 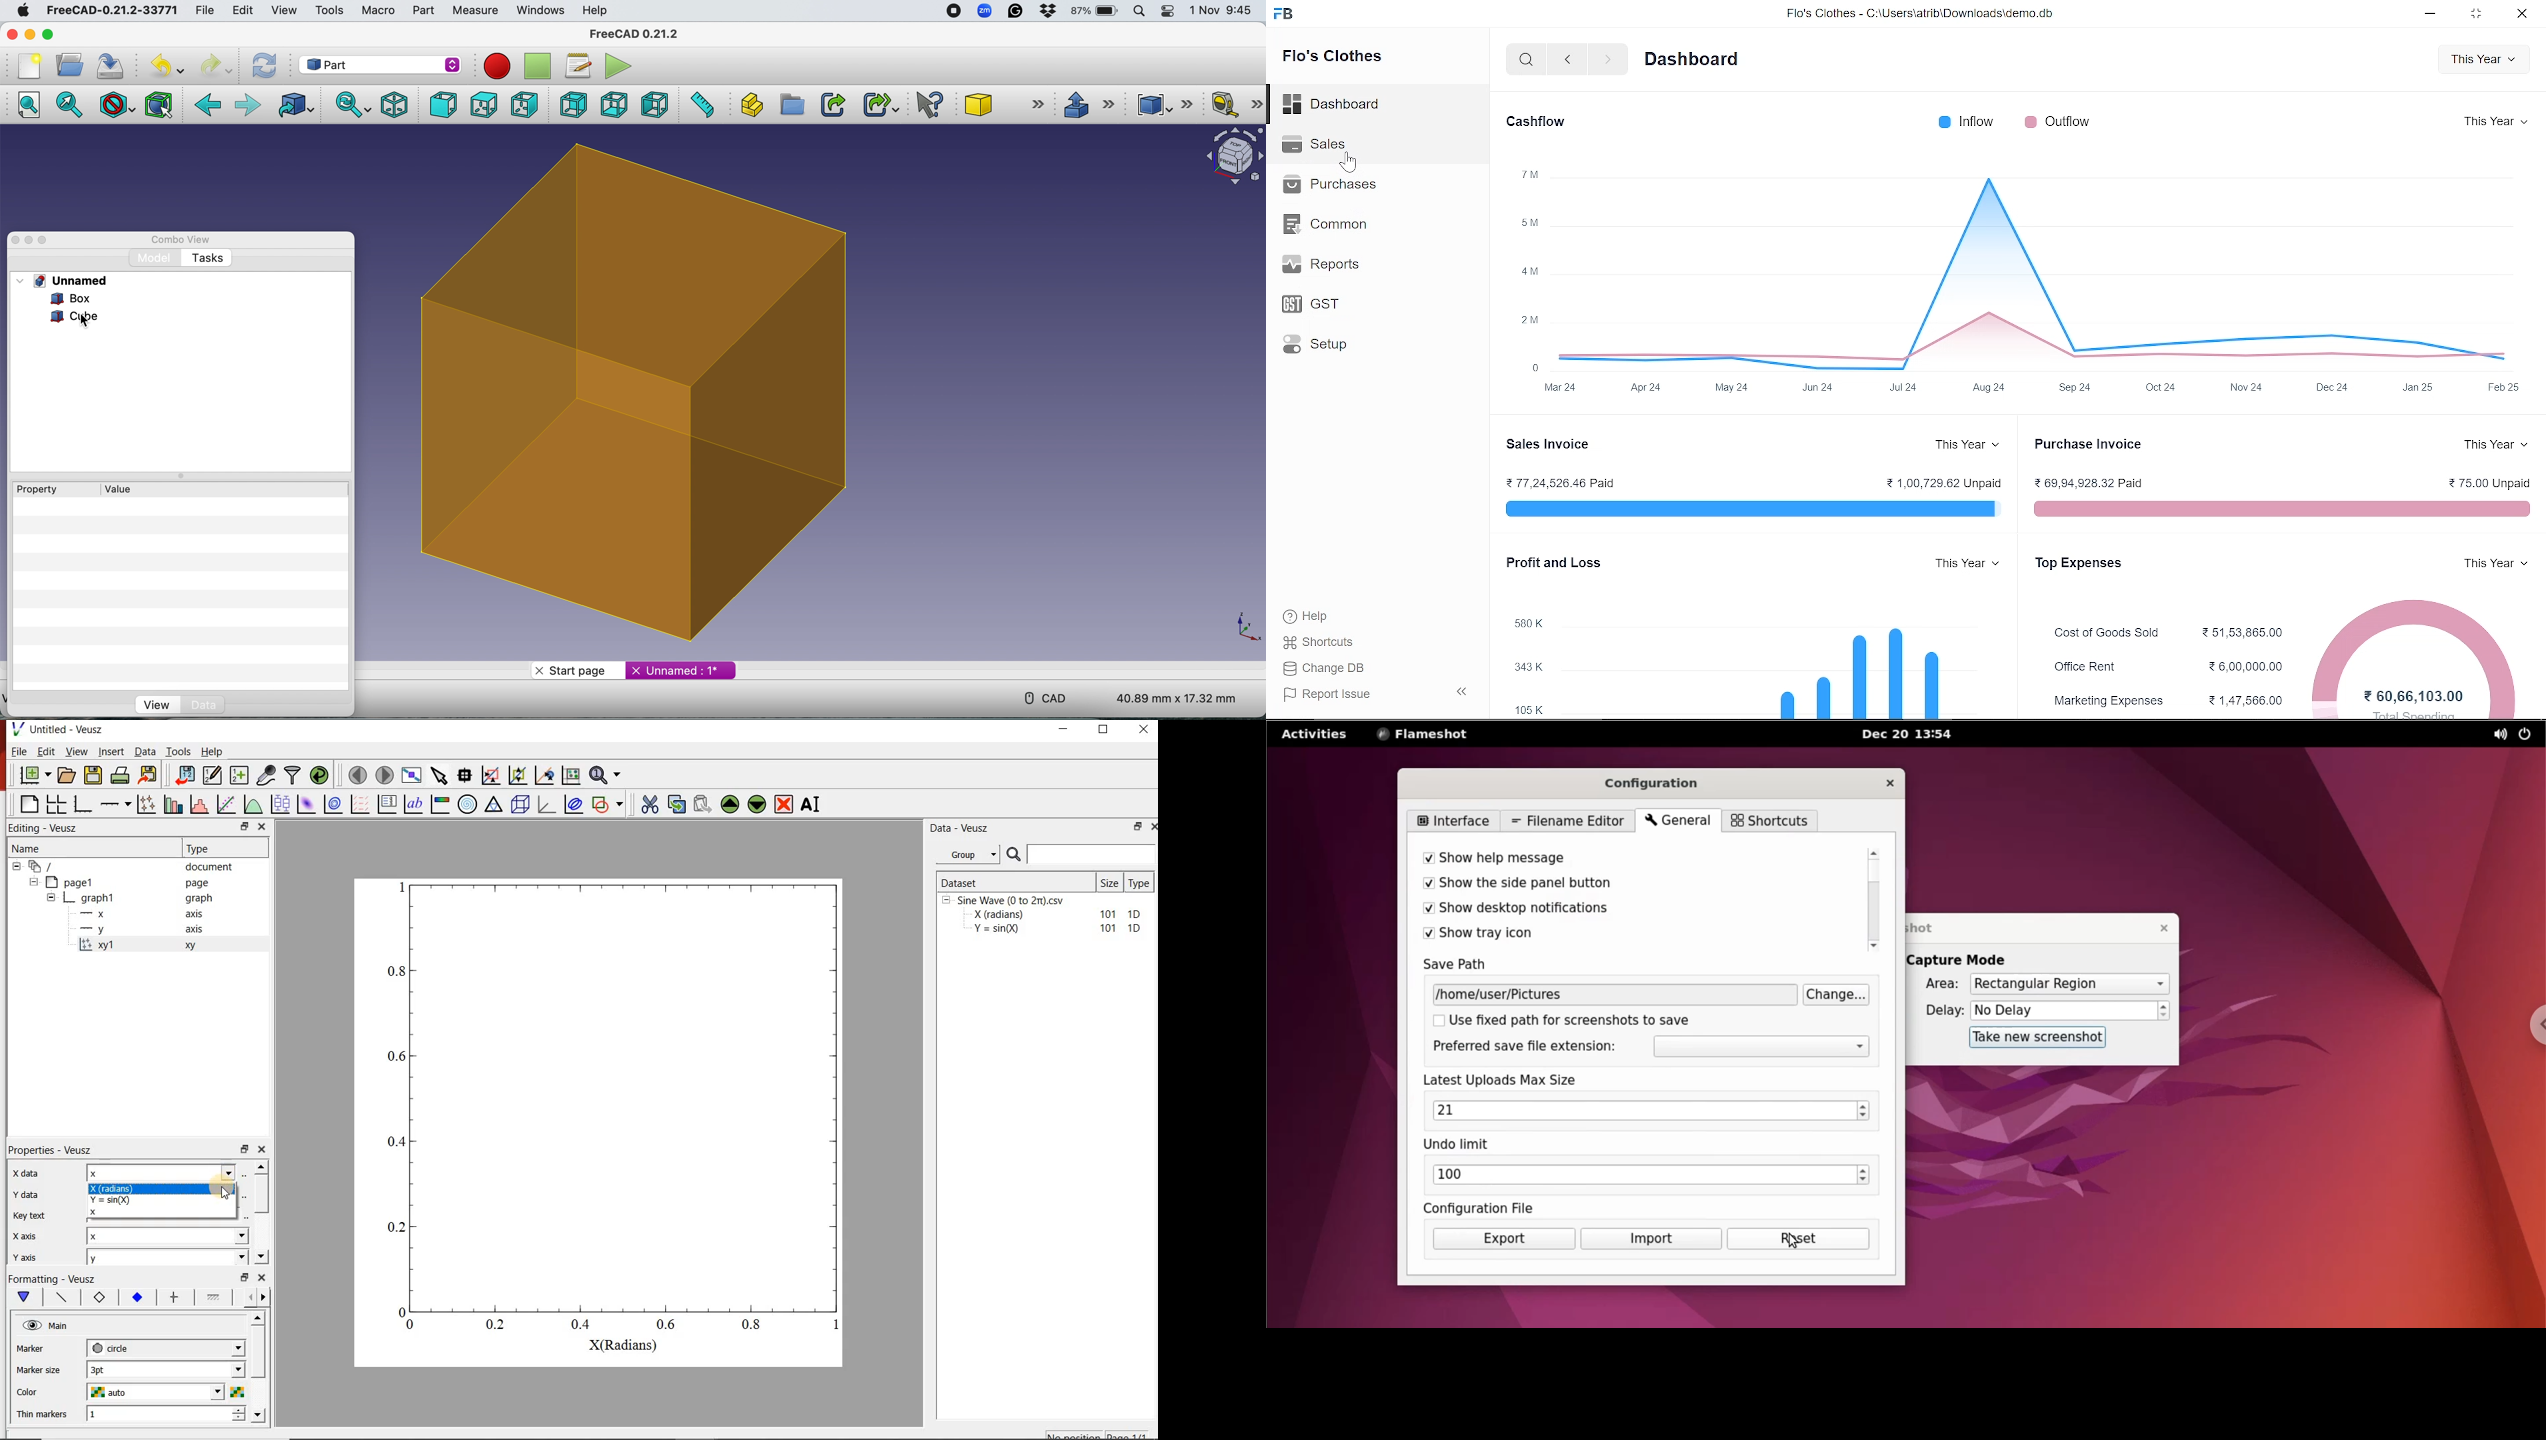 What do you see at coordinates (23, 1297) in the screenshot?
I see `down arrow` at bounding box center [23, 1297].